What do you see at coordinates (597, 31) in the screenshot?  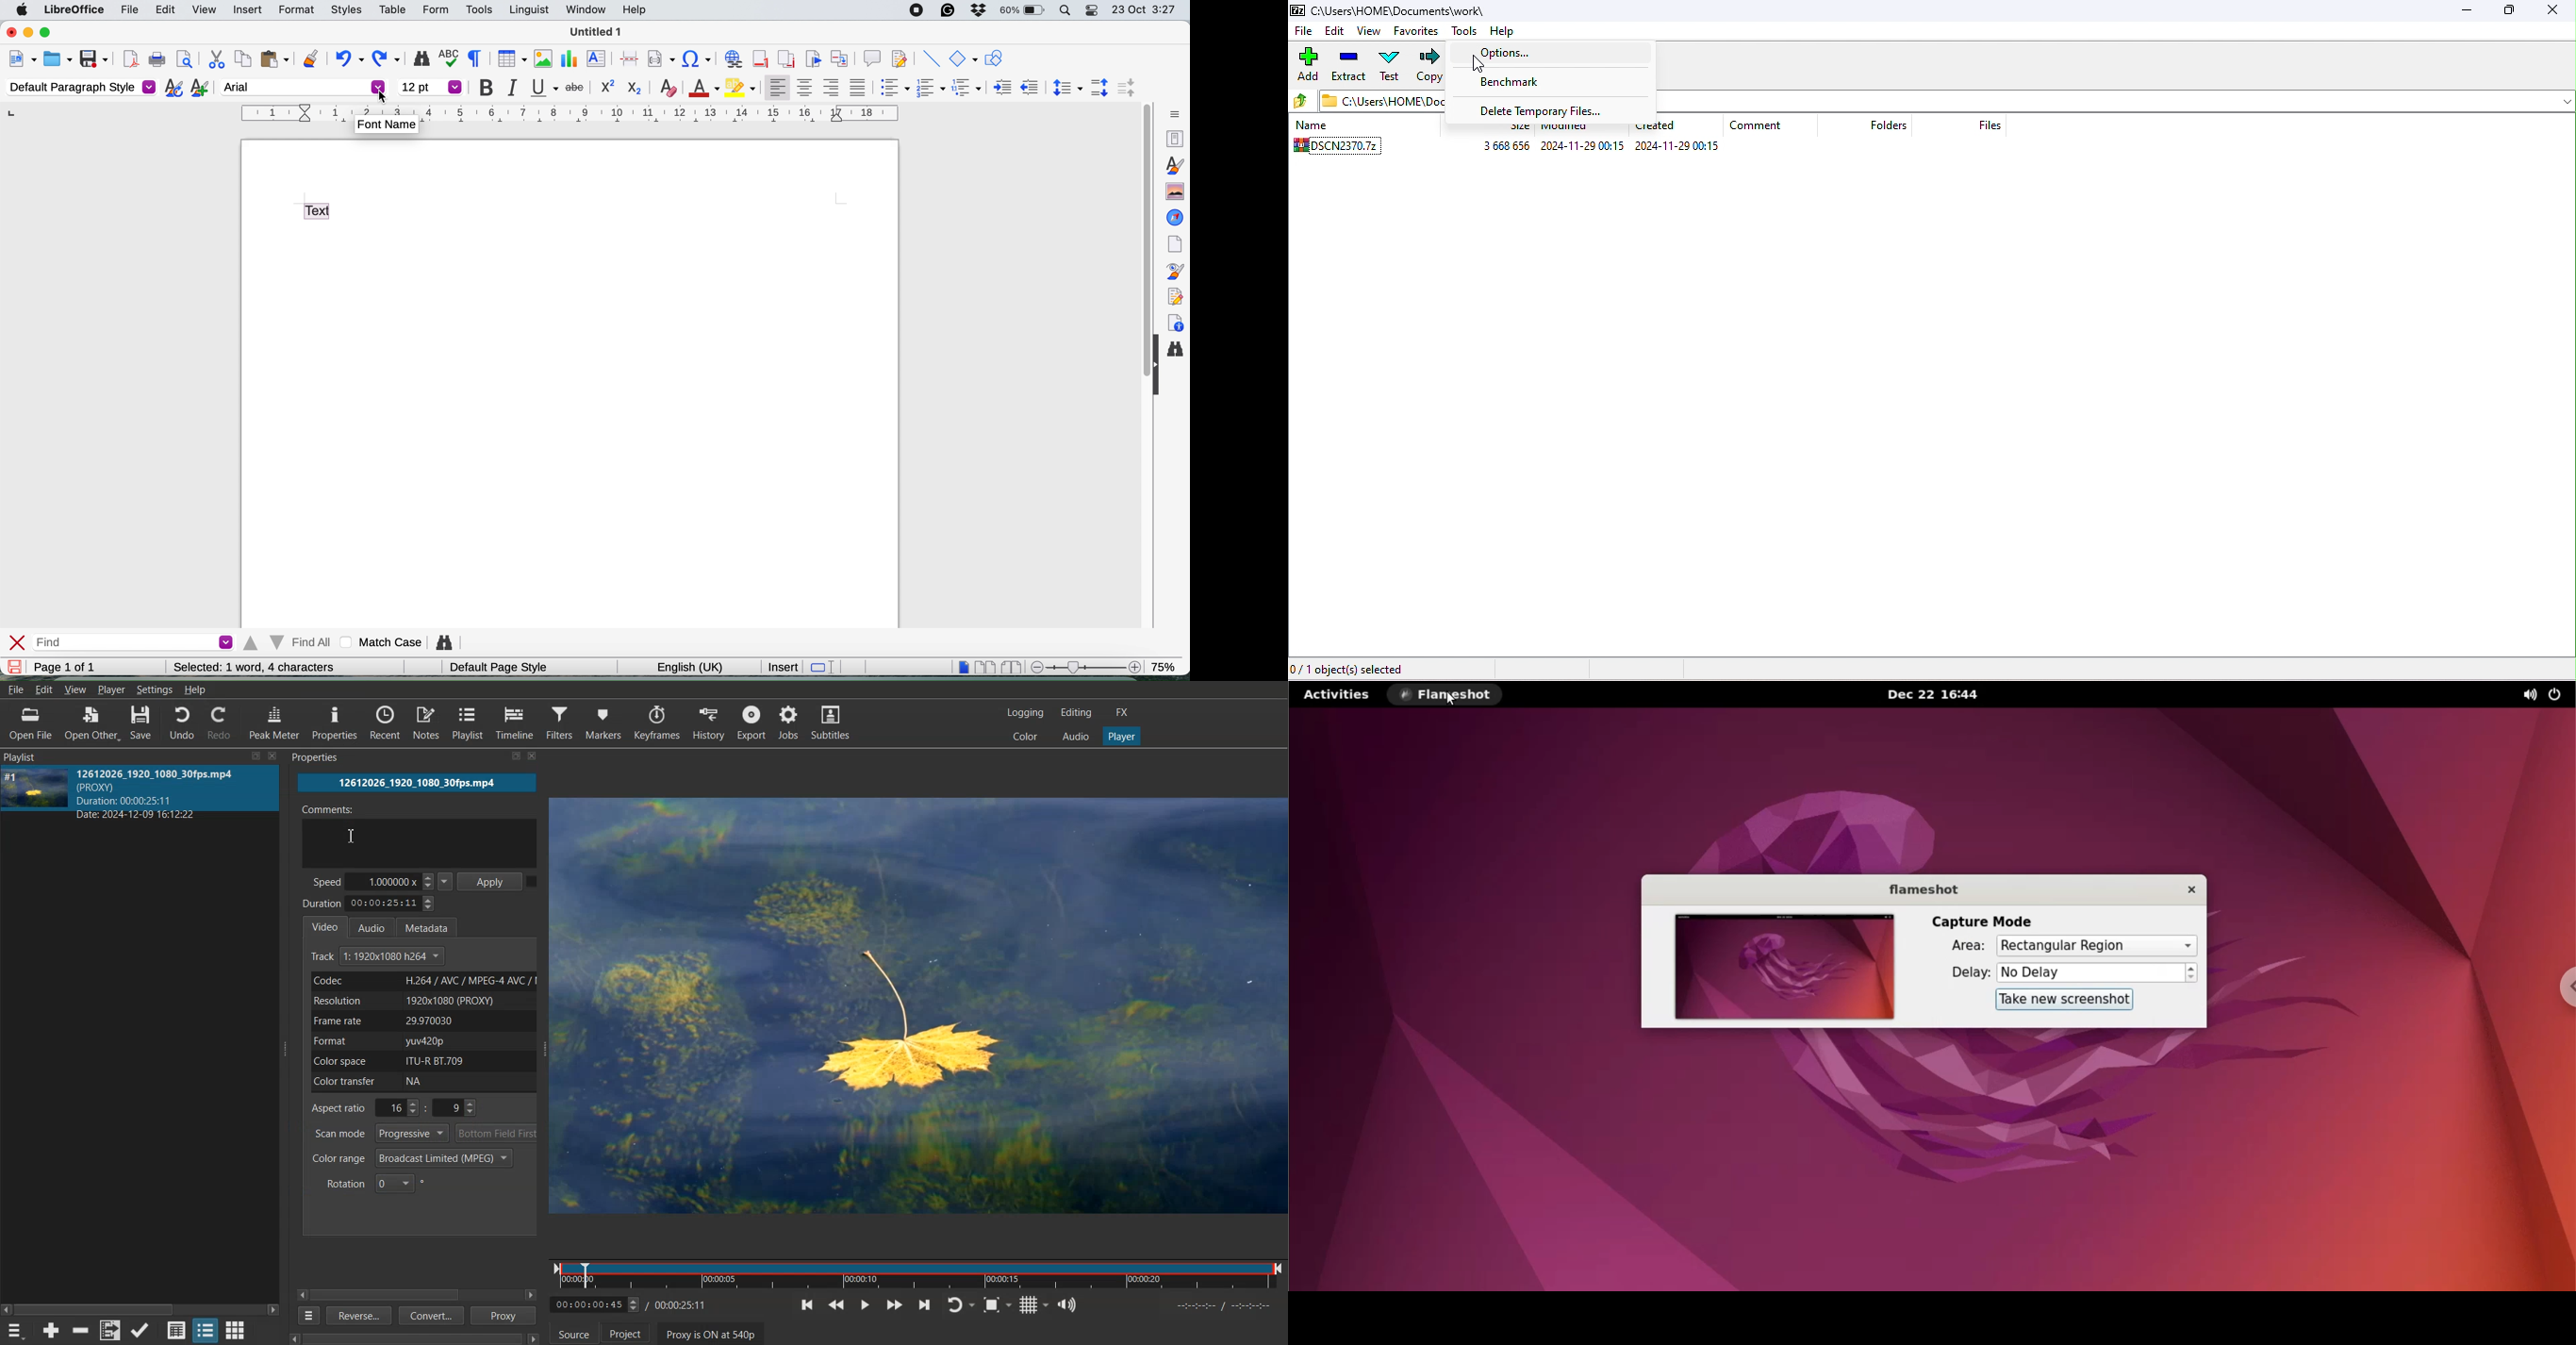 I see `file name` at bounding box center [597, 31].